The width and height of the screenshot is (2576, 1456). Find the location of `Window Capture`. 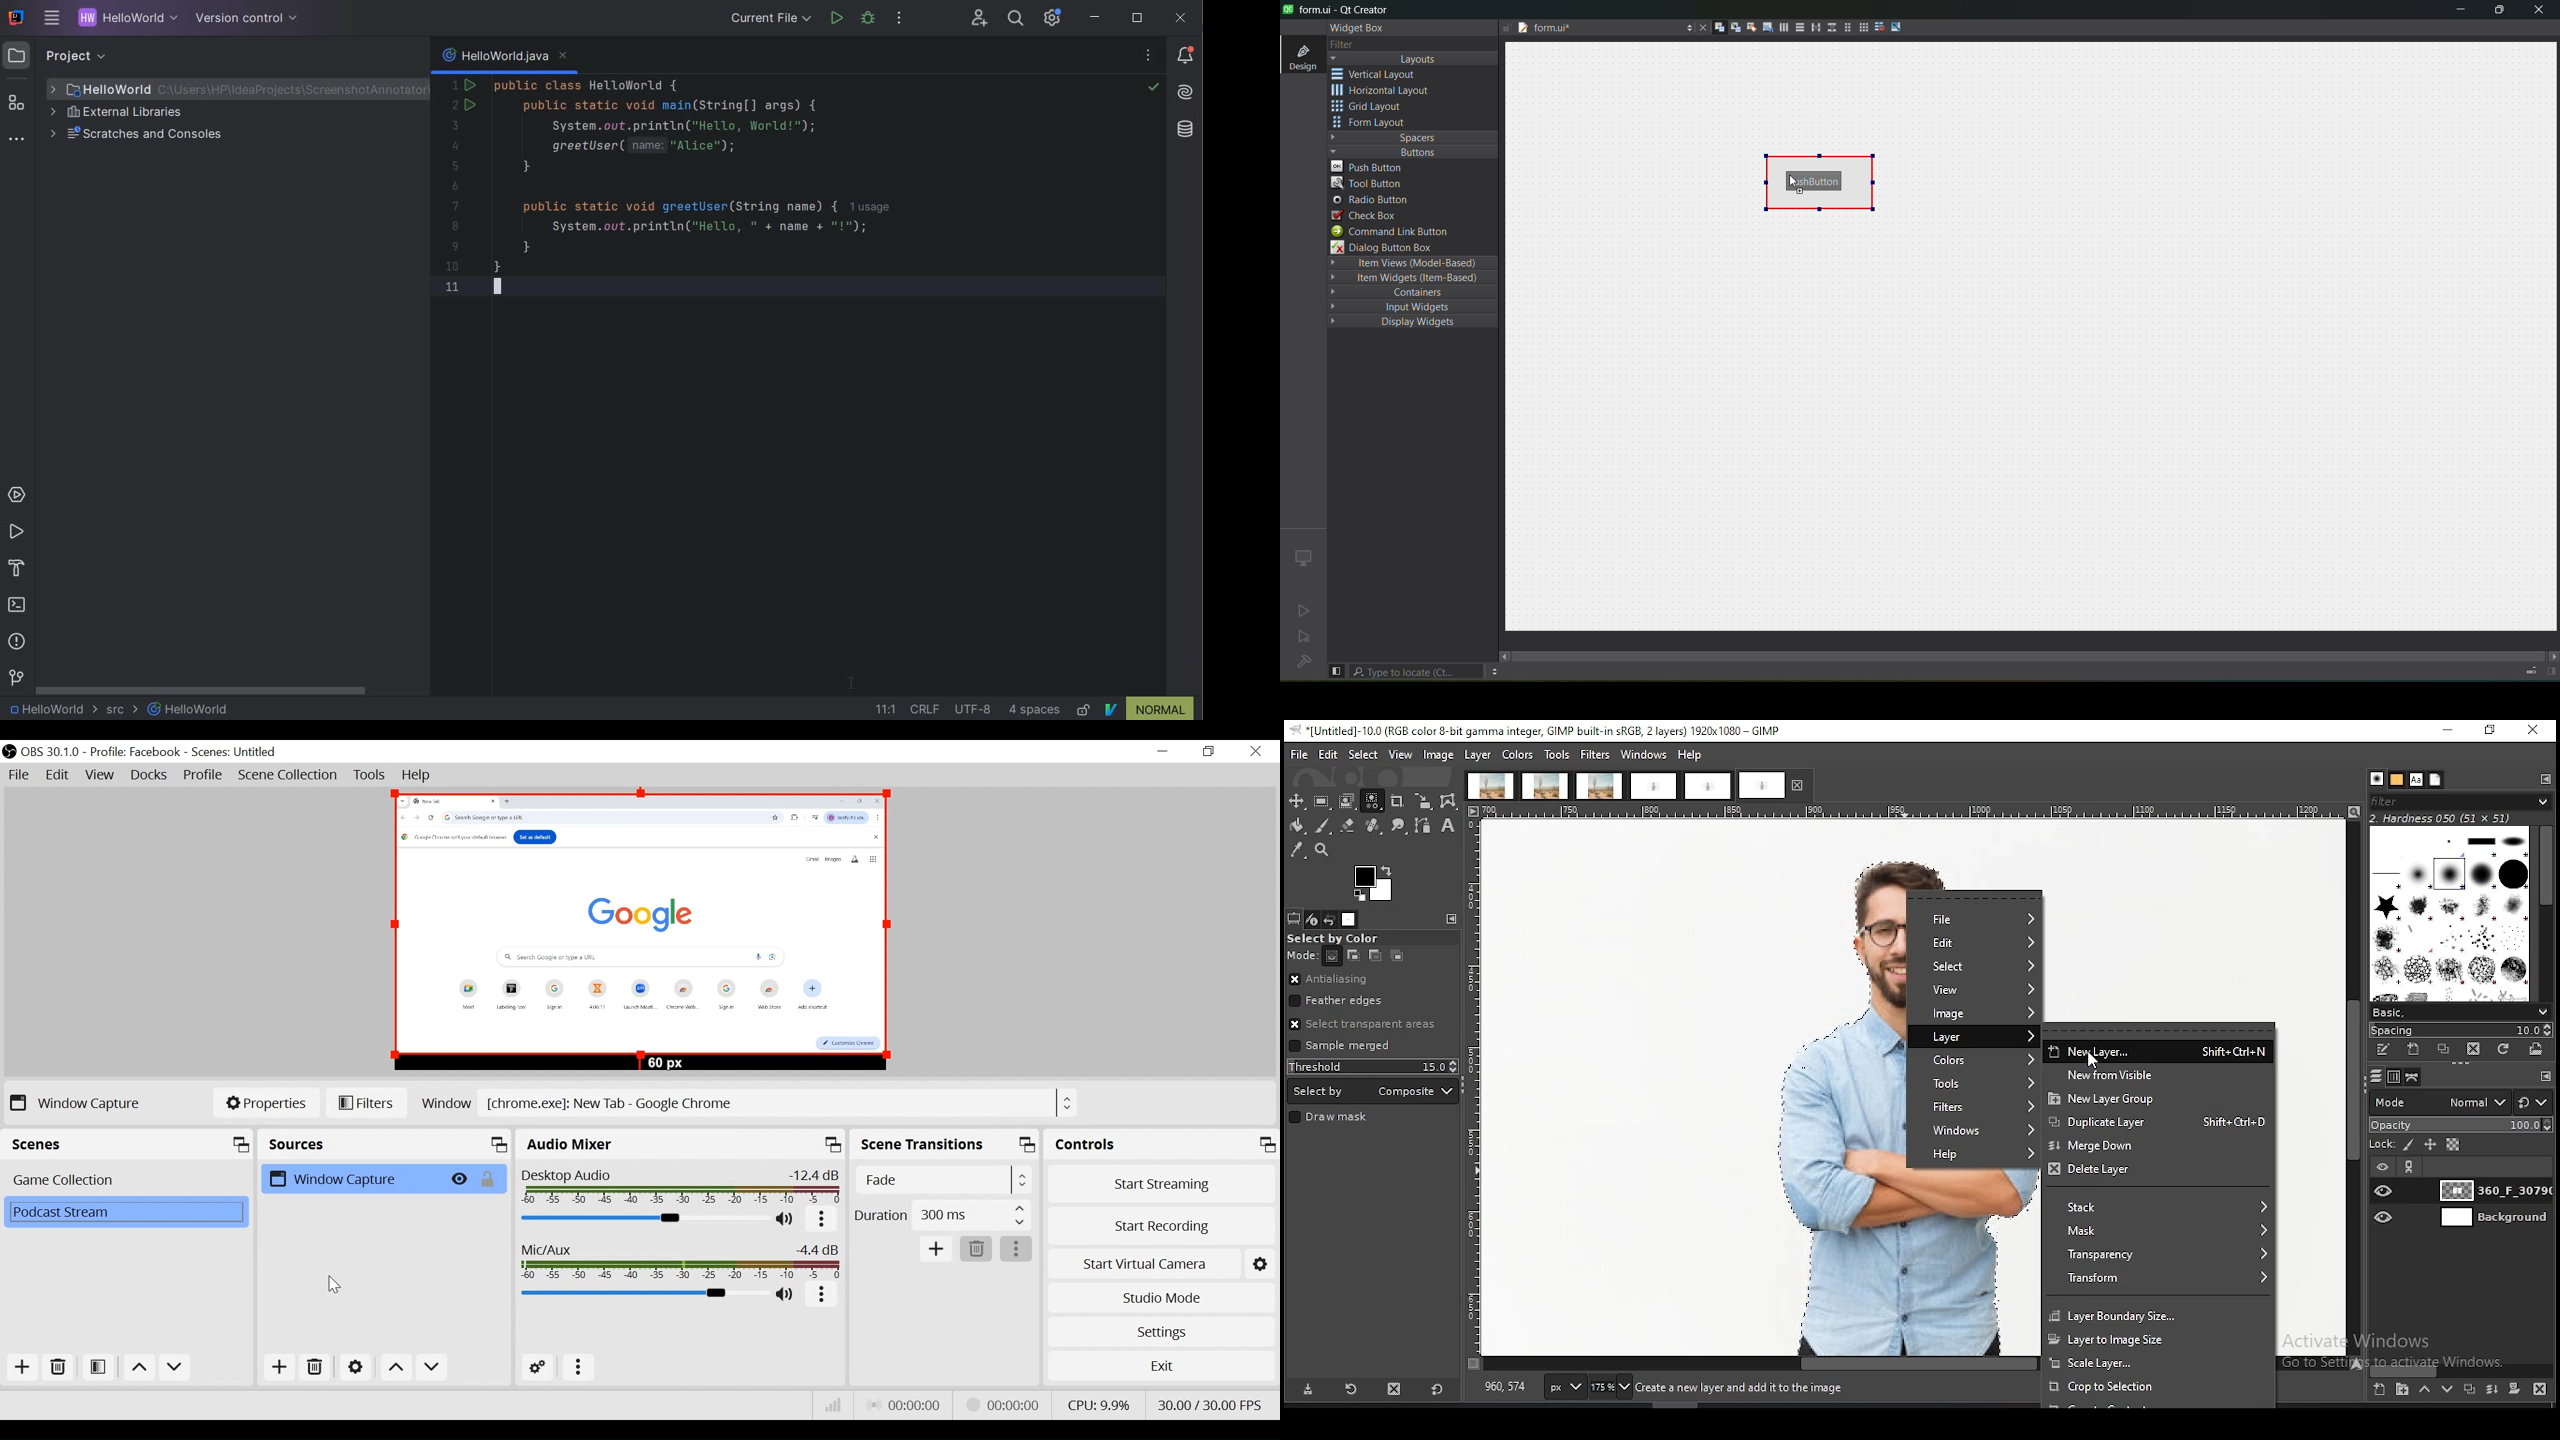

Window Capture is located at coordinates (77, 1103).